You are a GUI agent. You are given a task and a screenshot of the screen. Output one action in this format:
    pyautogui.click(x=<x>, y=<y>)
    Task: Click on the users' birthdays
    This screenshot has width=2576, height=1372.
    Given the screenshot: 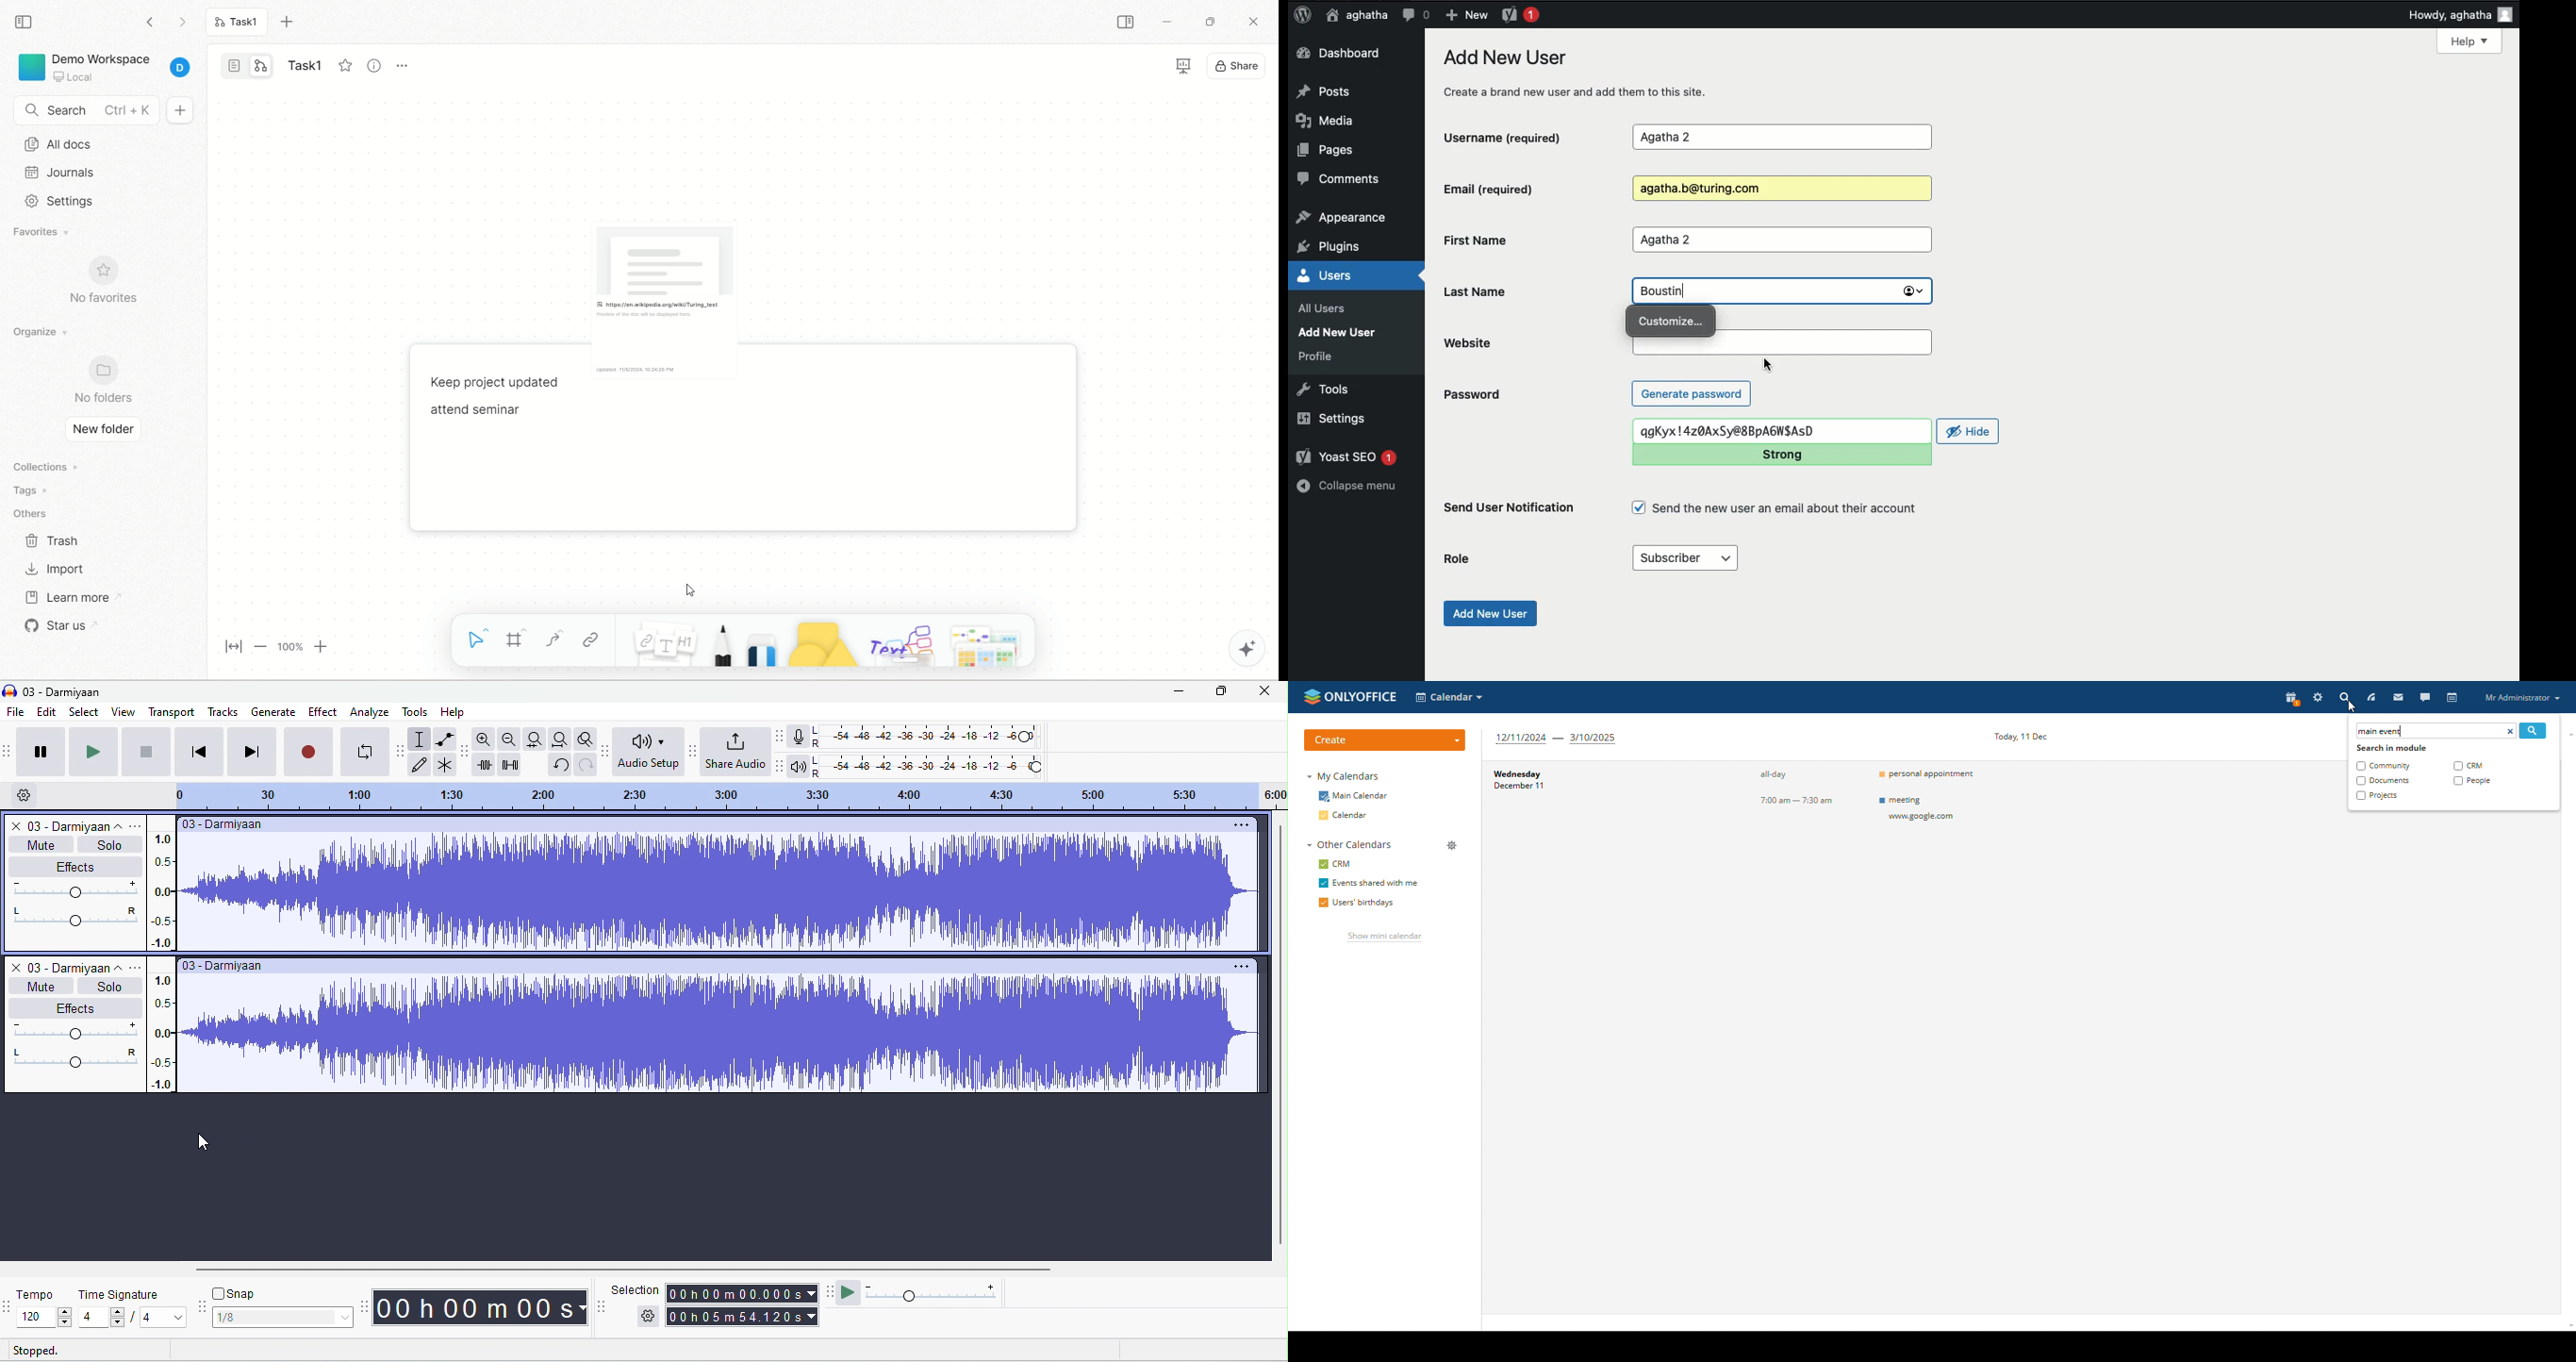 What is the action you would take?
    pyautogui.click(x=1360, y=902)
    